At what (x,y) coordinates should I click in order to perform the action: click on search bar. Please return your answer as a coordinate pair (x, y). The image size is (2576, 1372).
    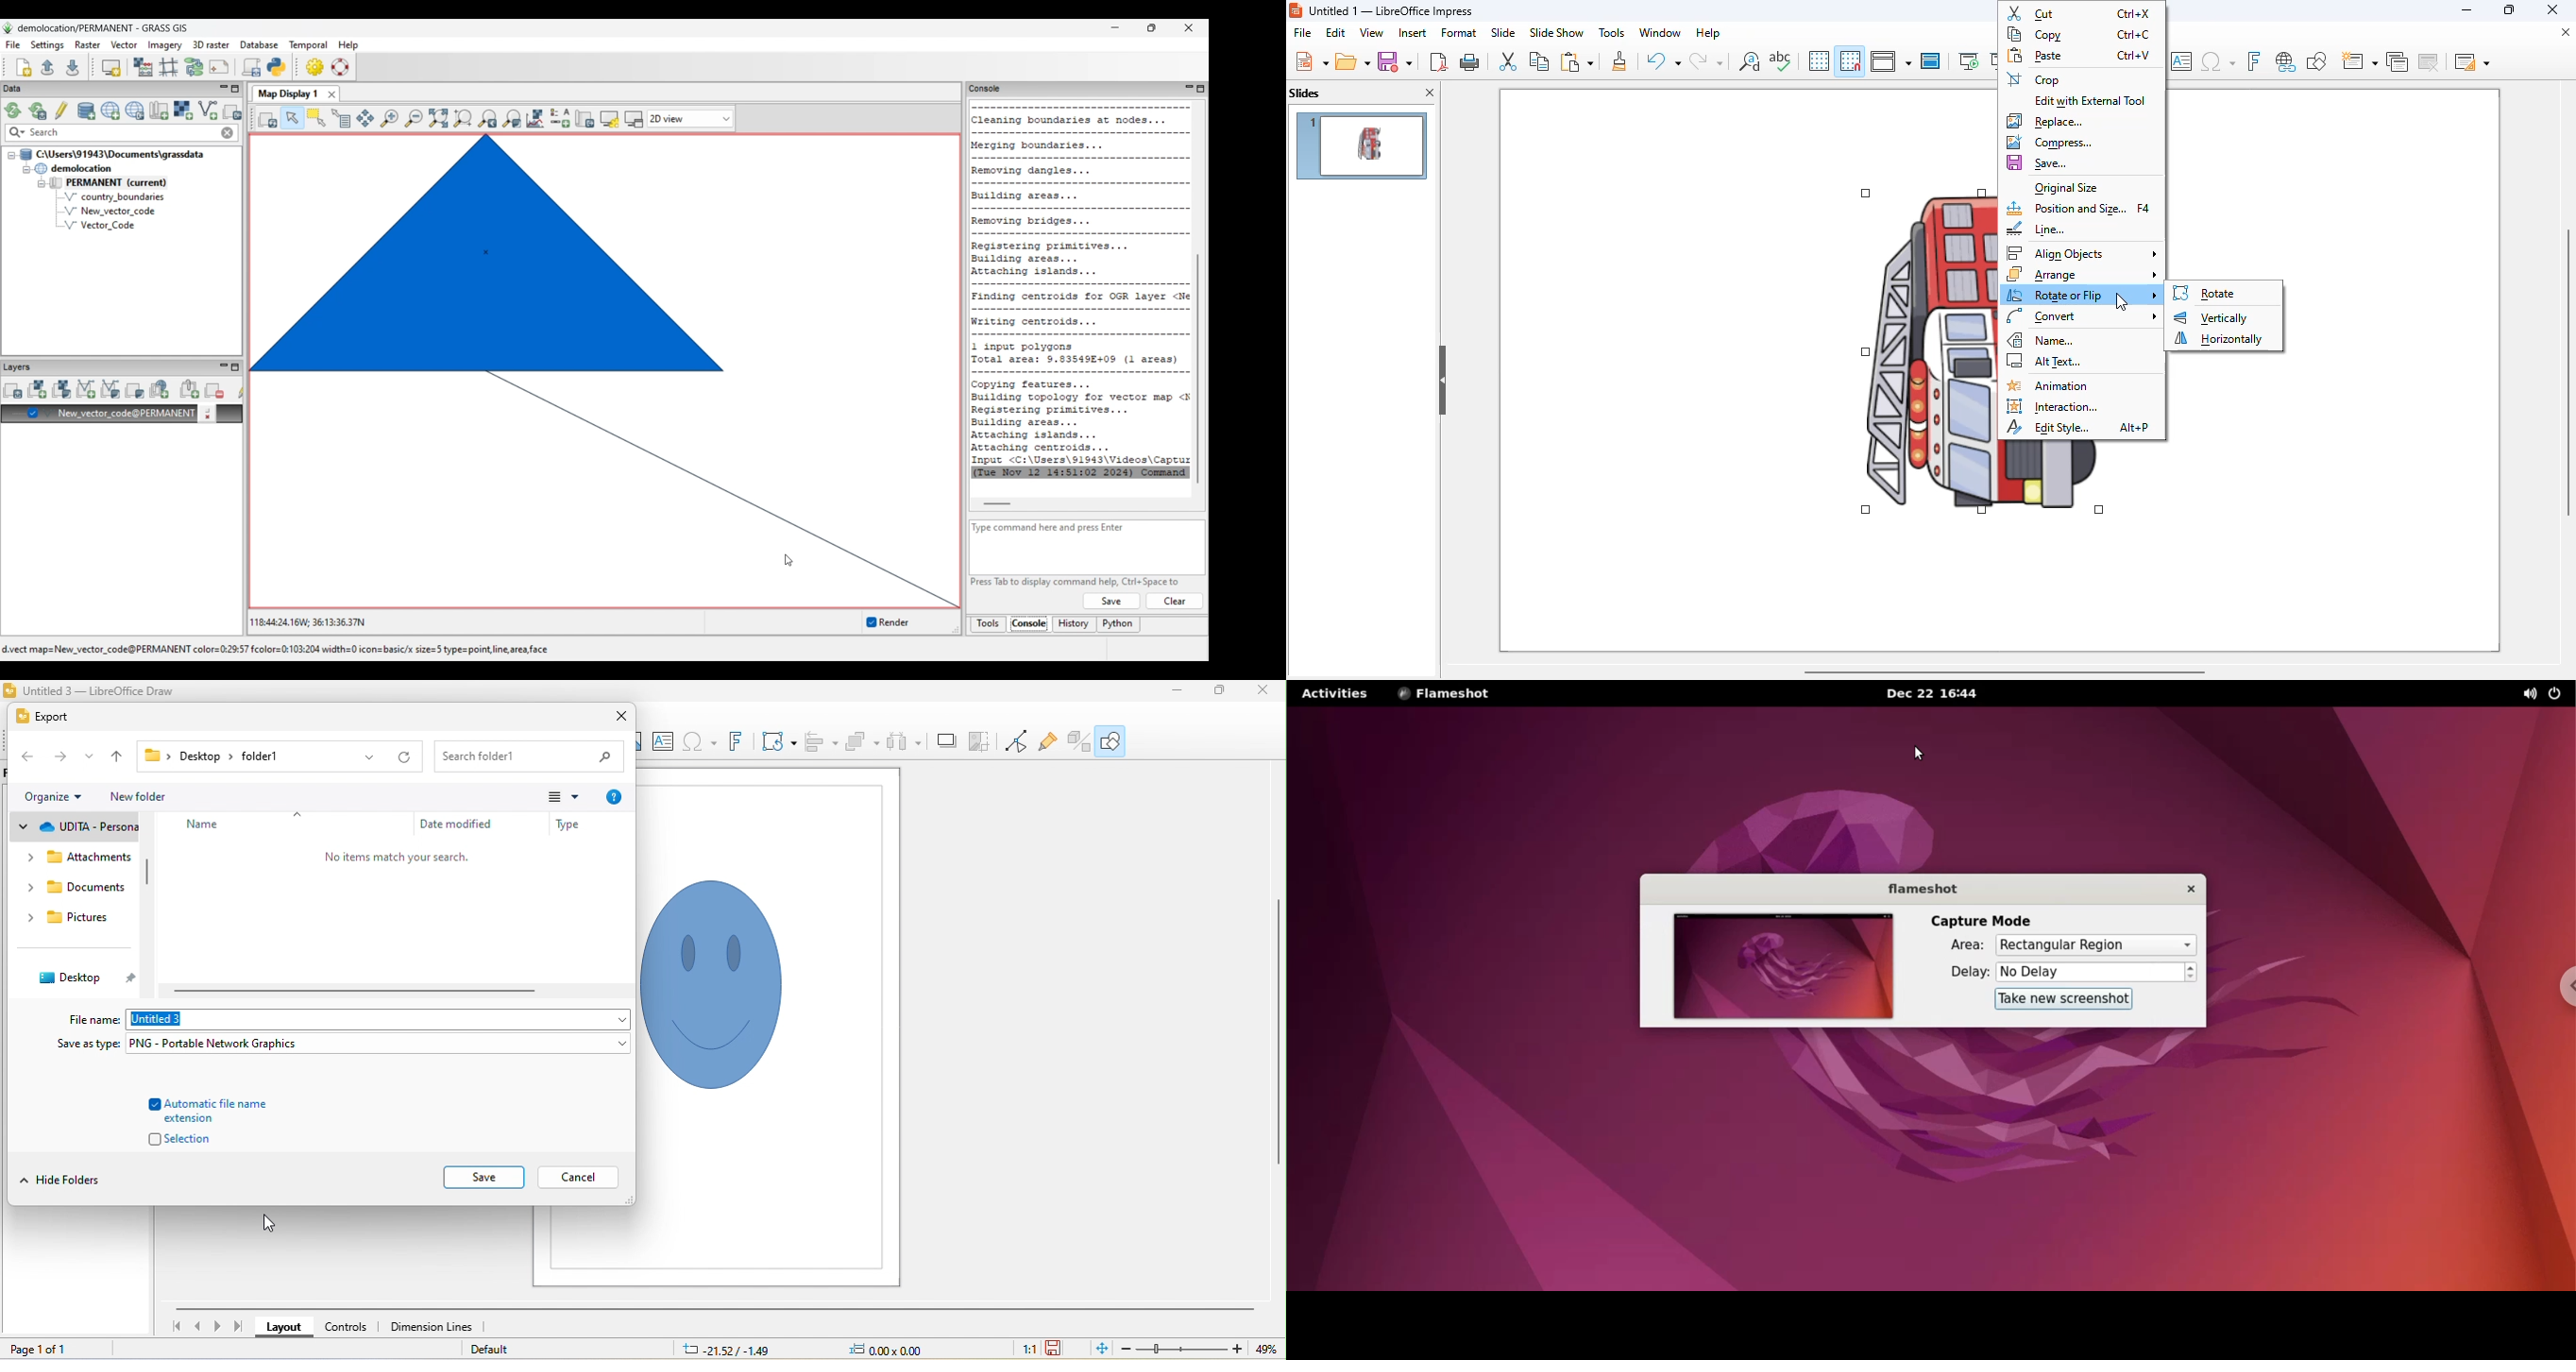
    Looking at the image, I should click on (529, 756).